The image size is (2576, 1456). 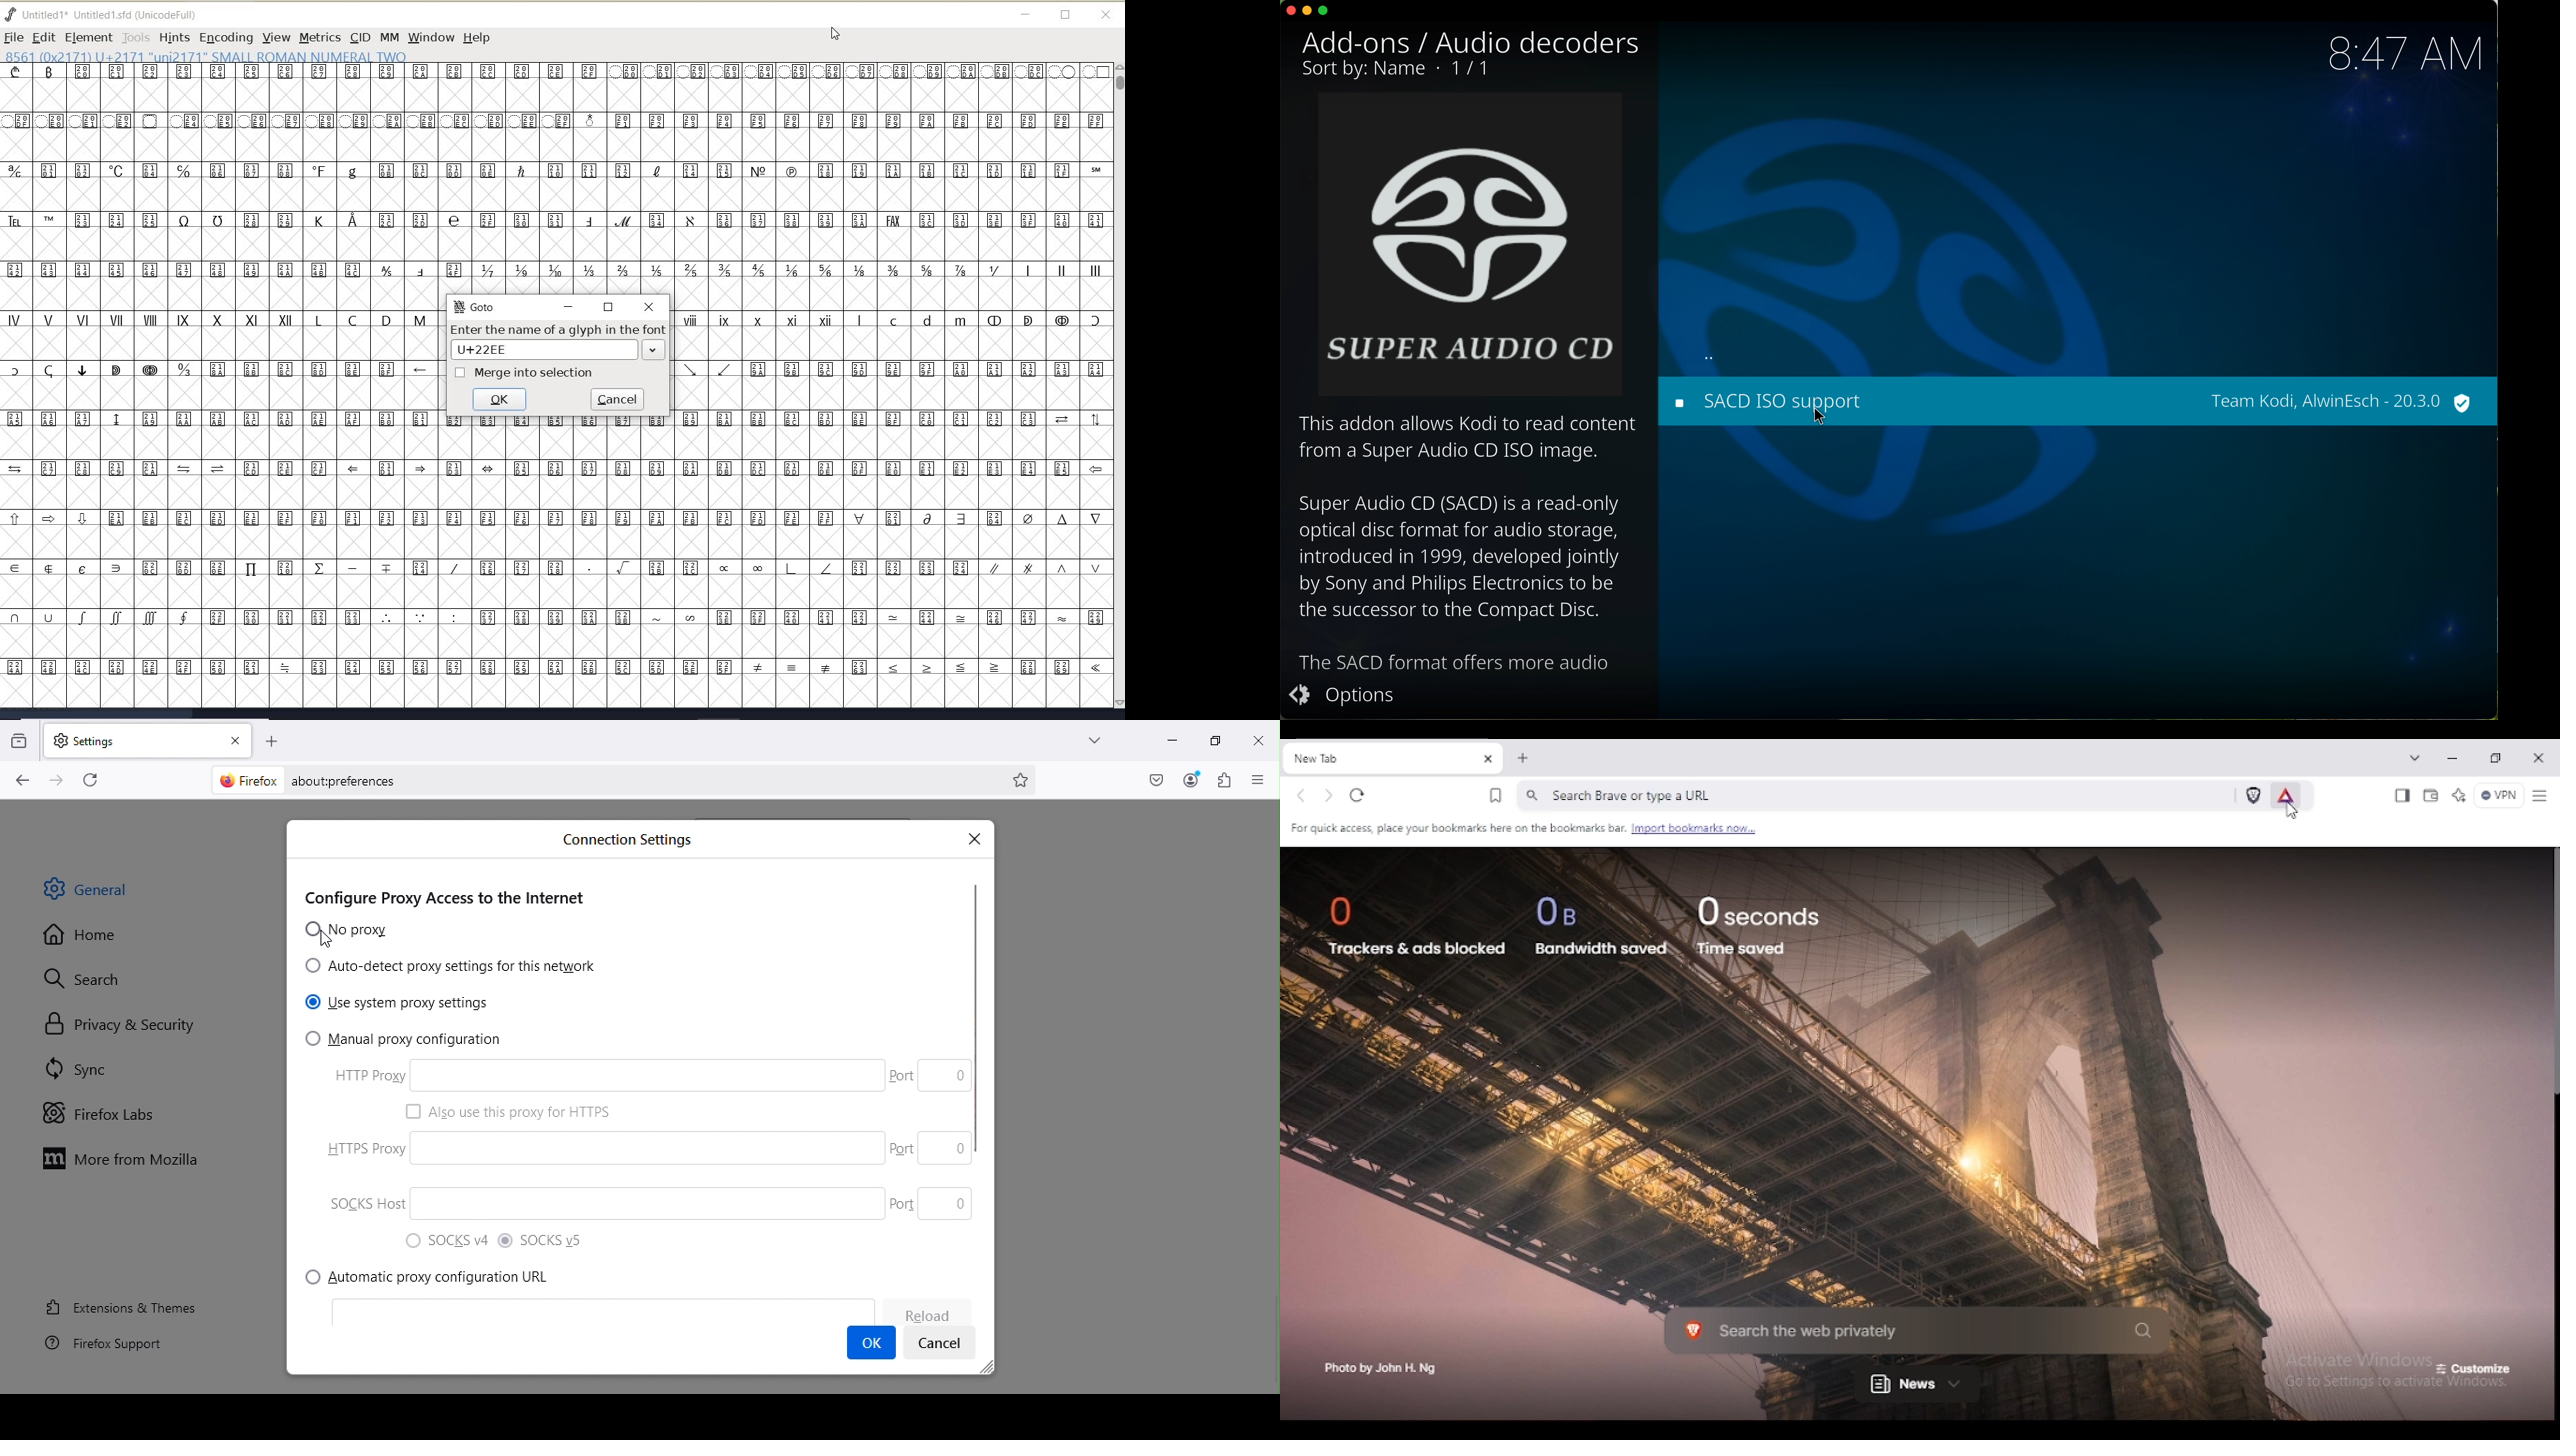 I want to click on Privacy and security, so click(x=112, y=1024).